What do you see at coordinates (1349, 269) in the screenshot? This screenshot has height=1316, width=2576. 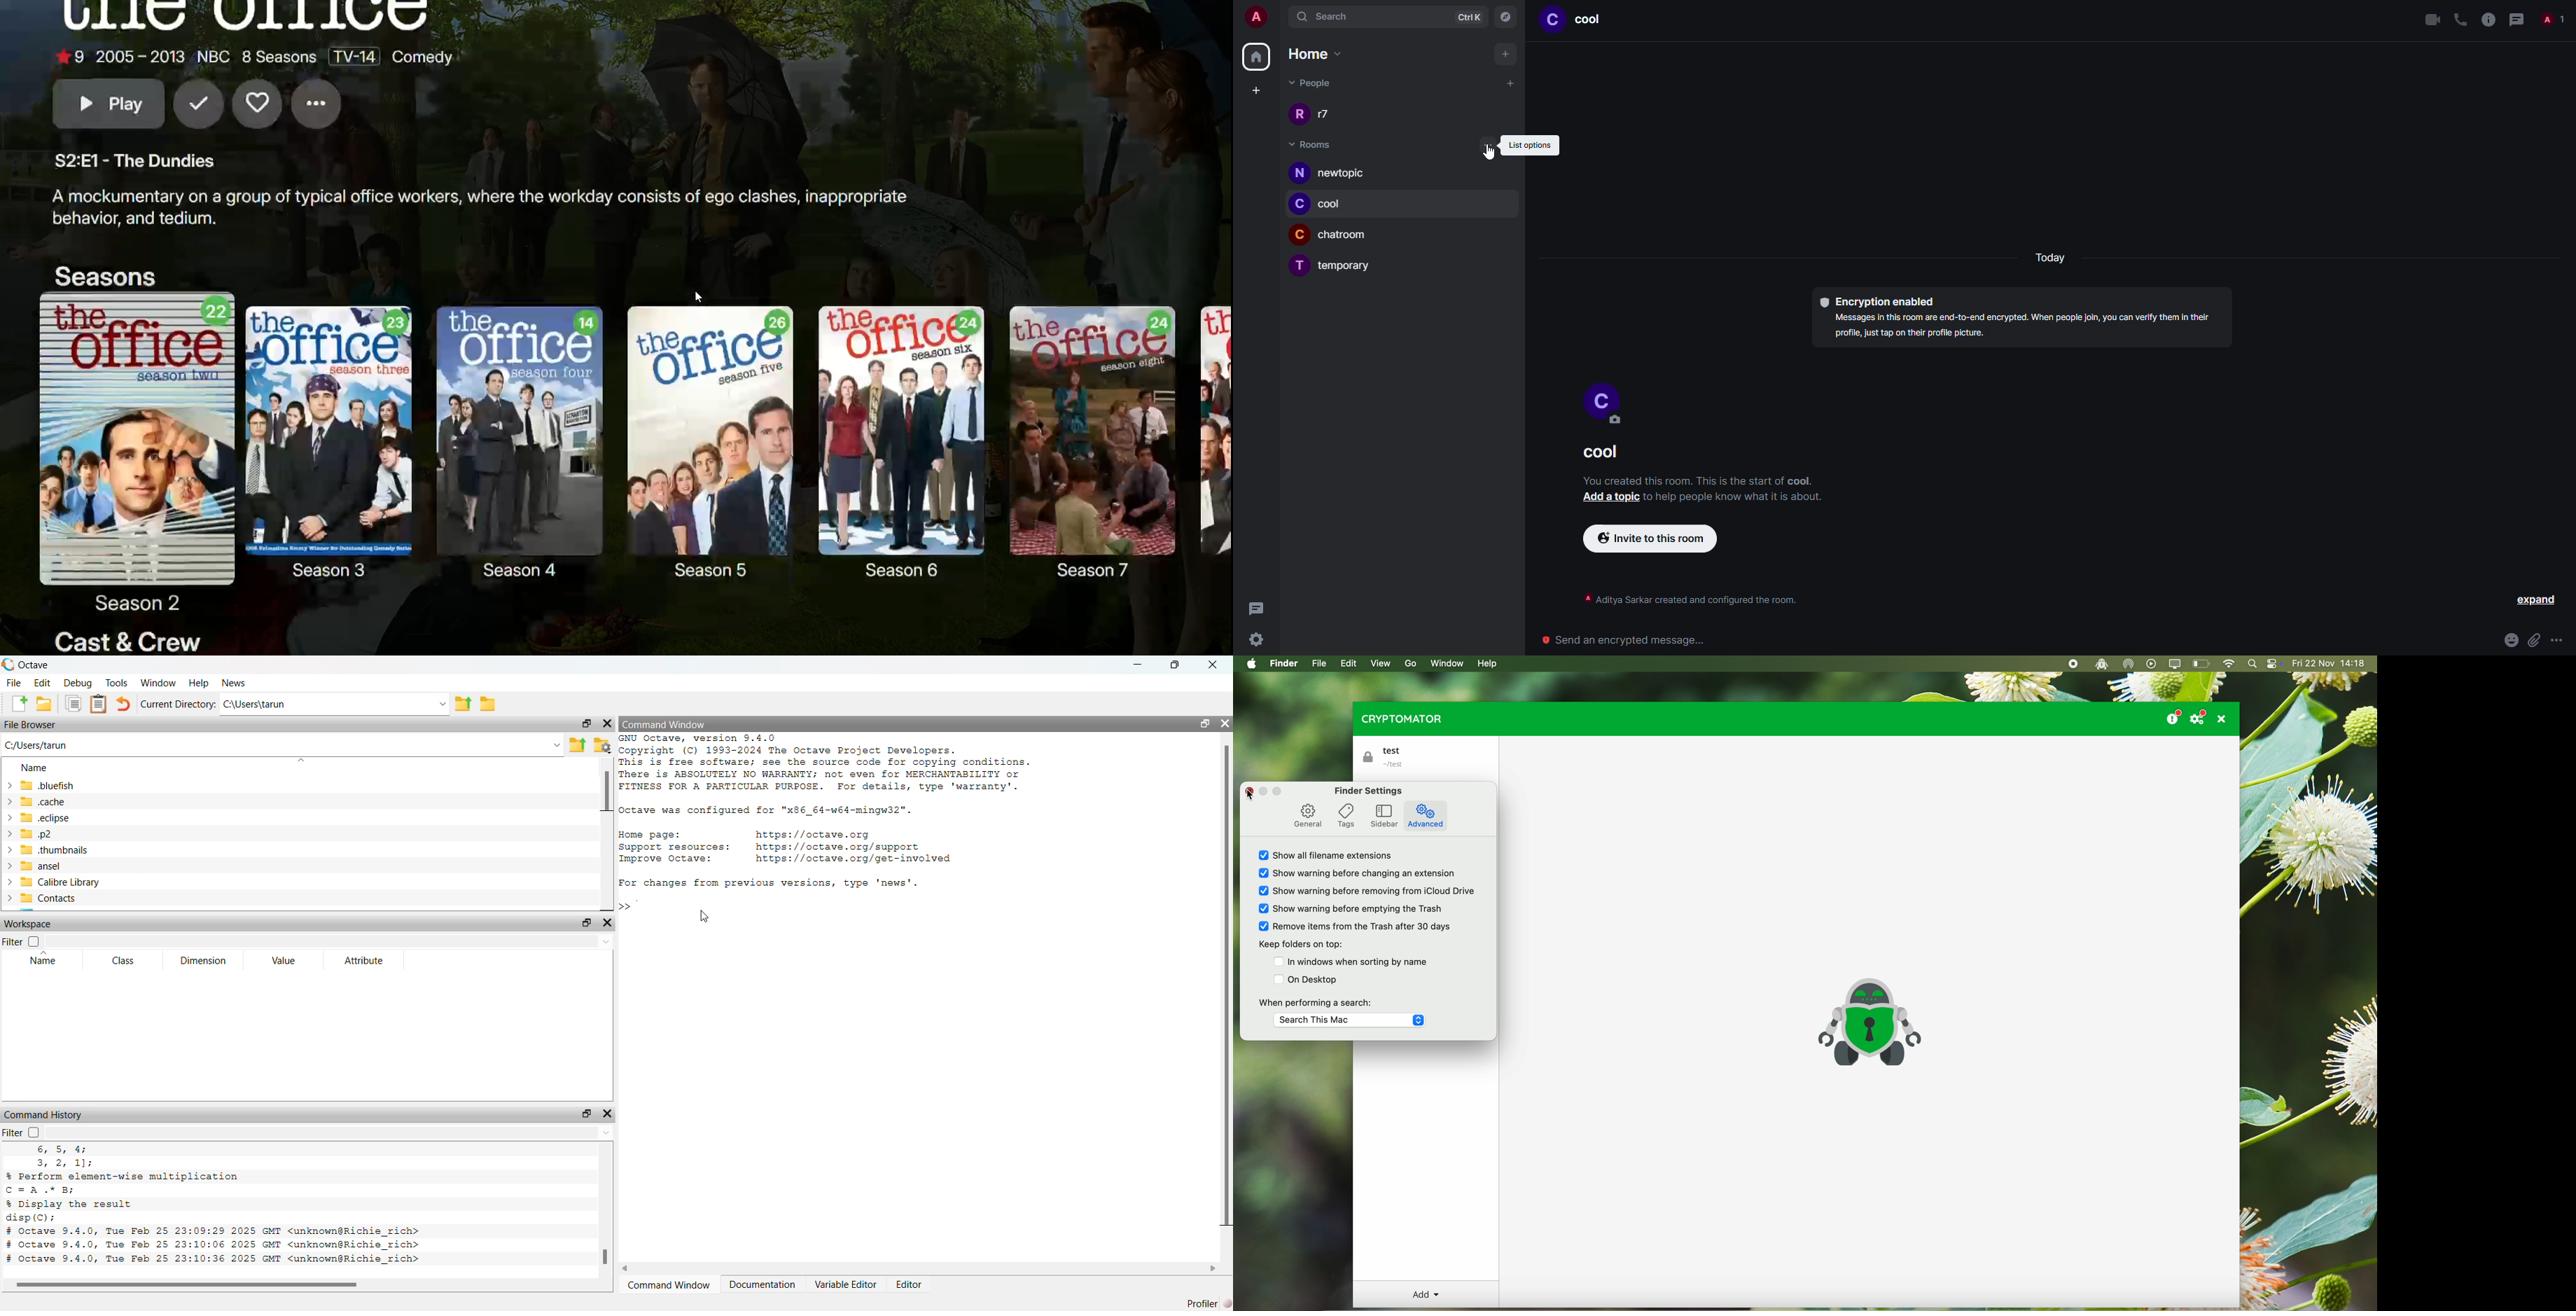 I see `room` at bounding box center [1349, 269].